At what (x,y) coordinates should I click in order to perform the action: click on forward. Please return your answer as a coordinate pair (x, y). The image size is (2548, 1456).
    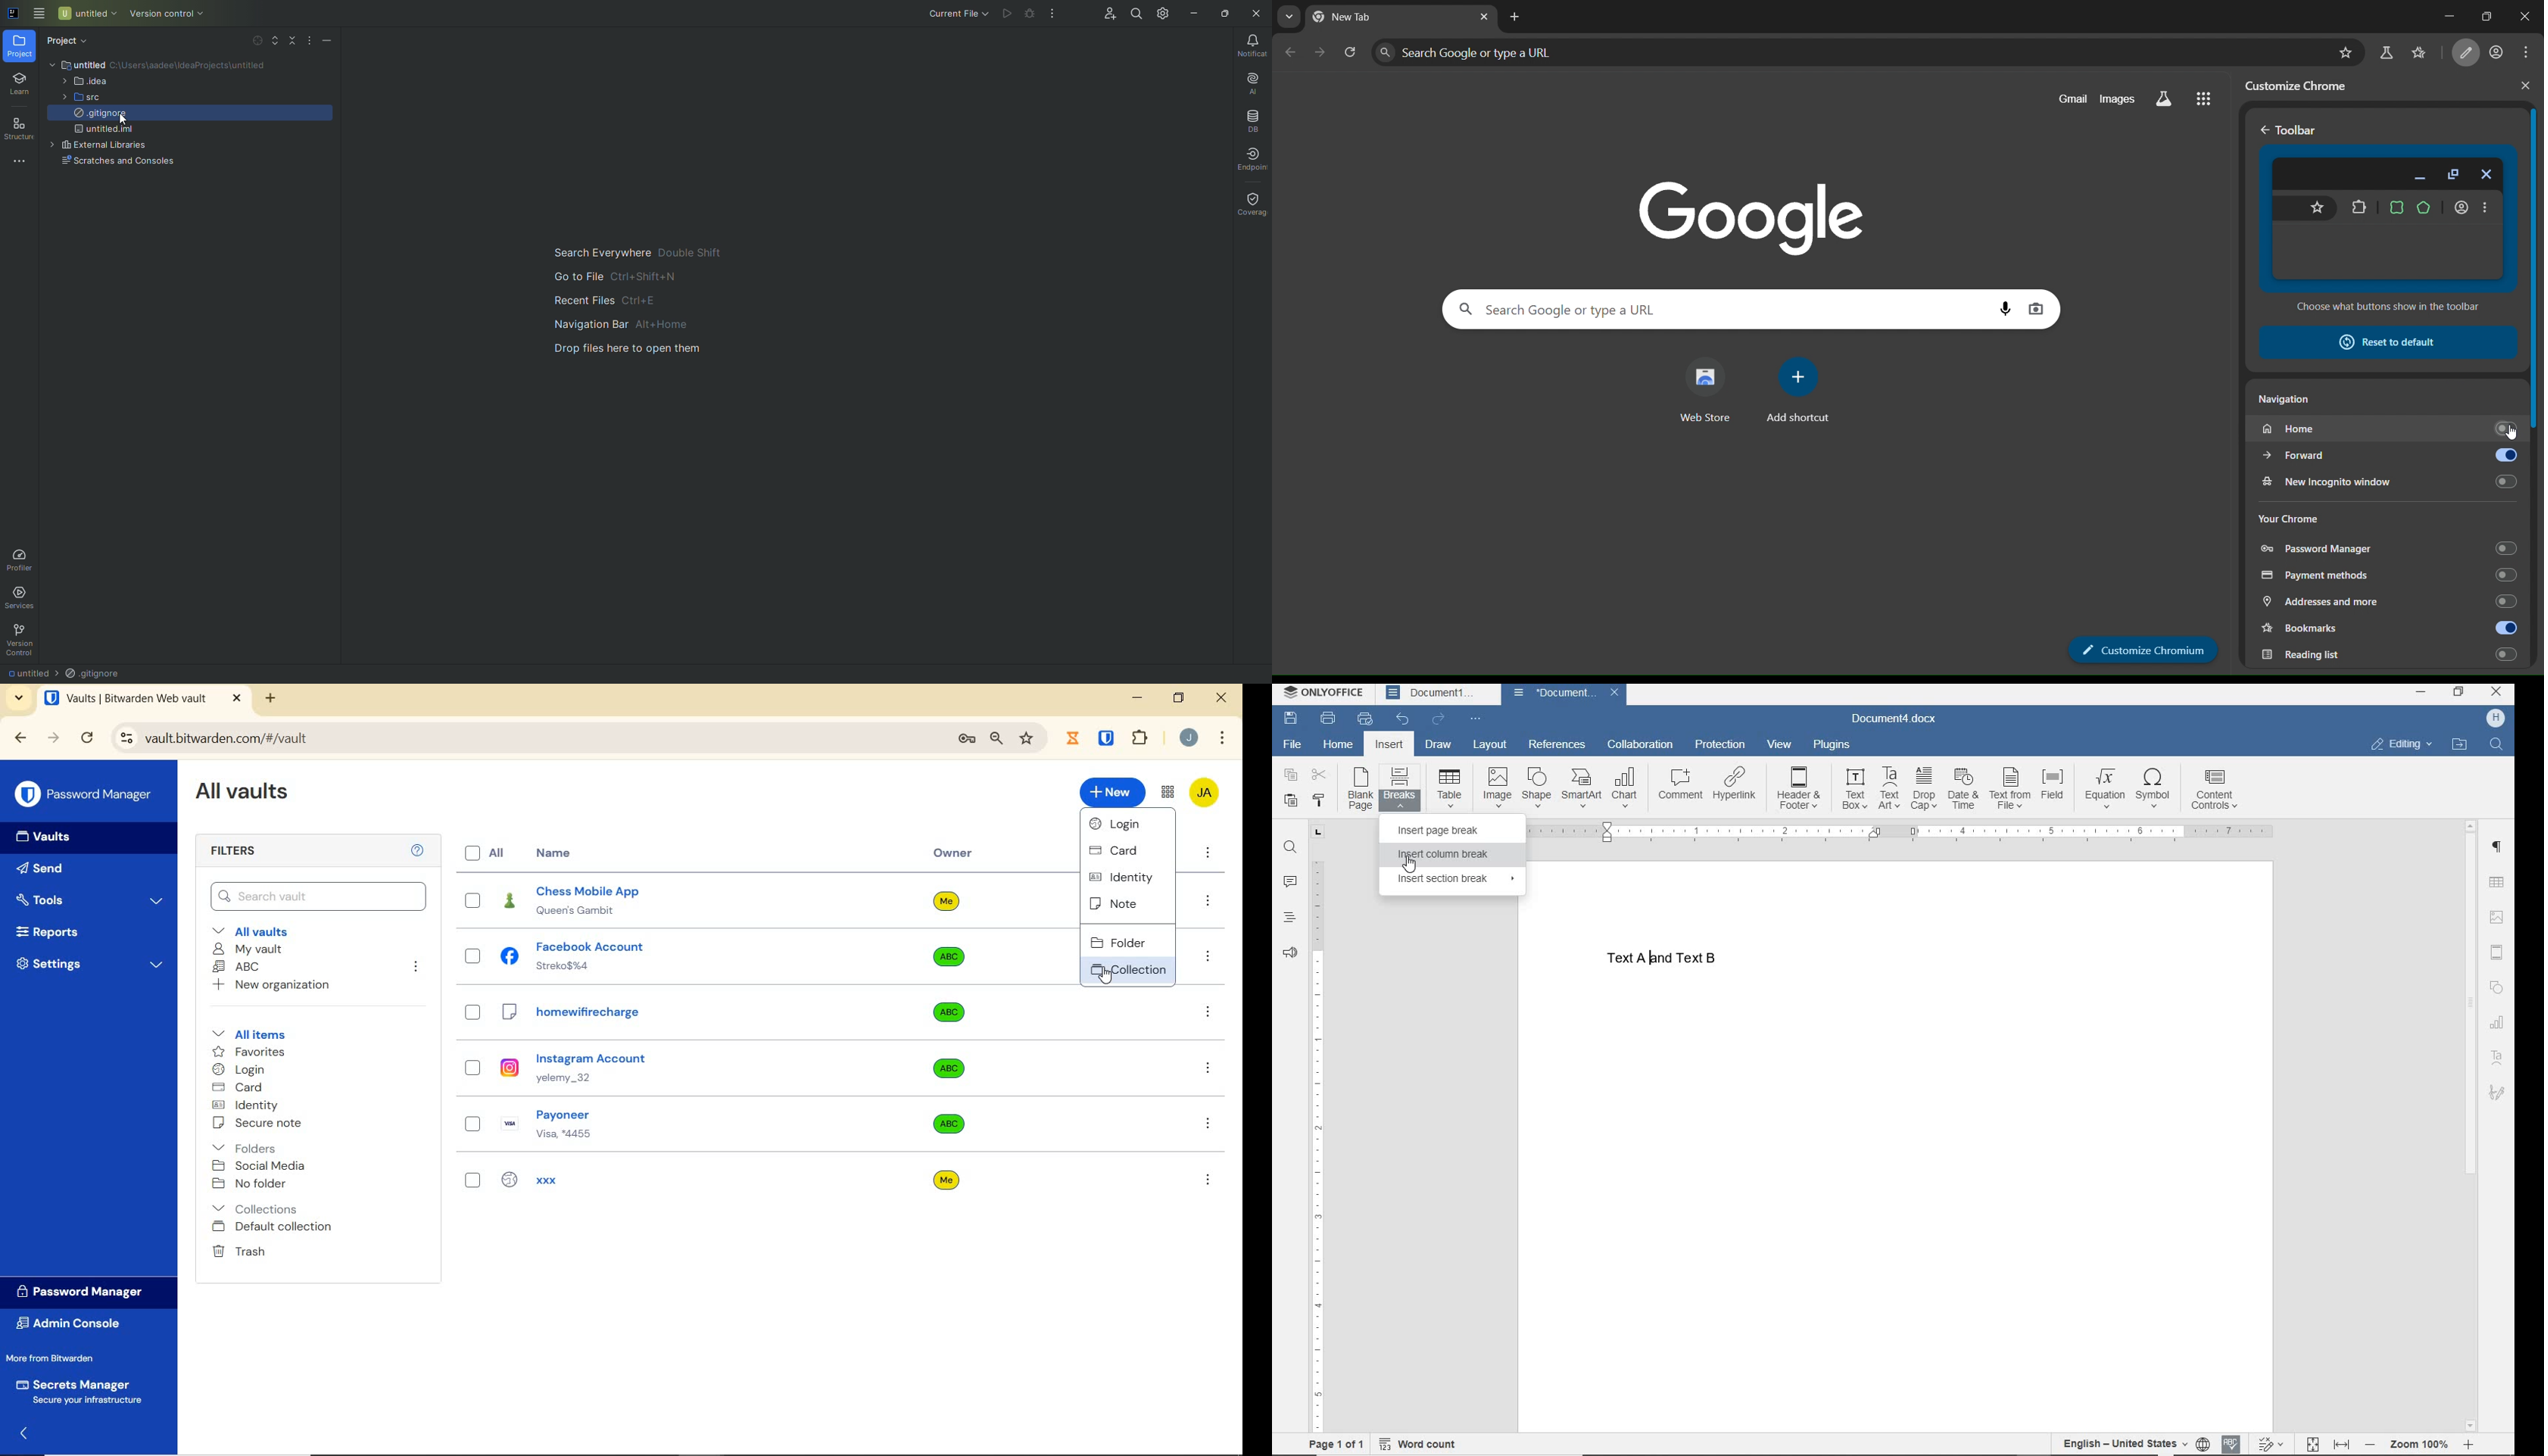
    Looking at the image, I should click on (54, 739).